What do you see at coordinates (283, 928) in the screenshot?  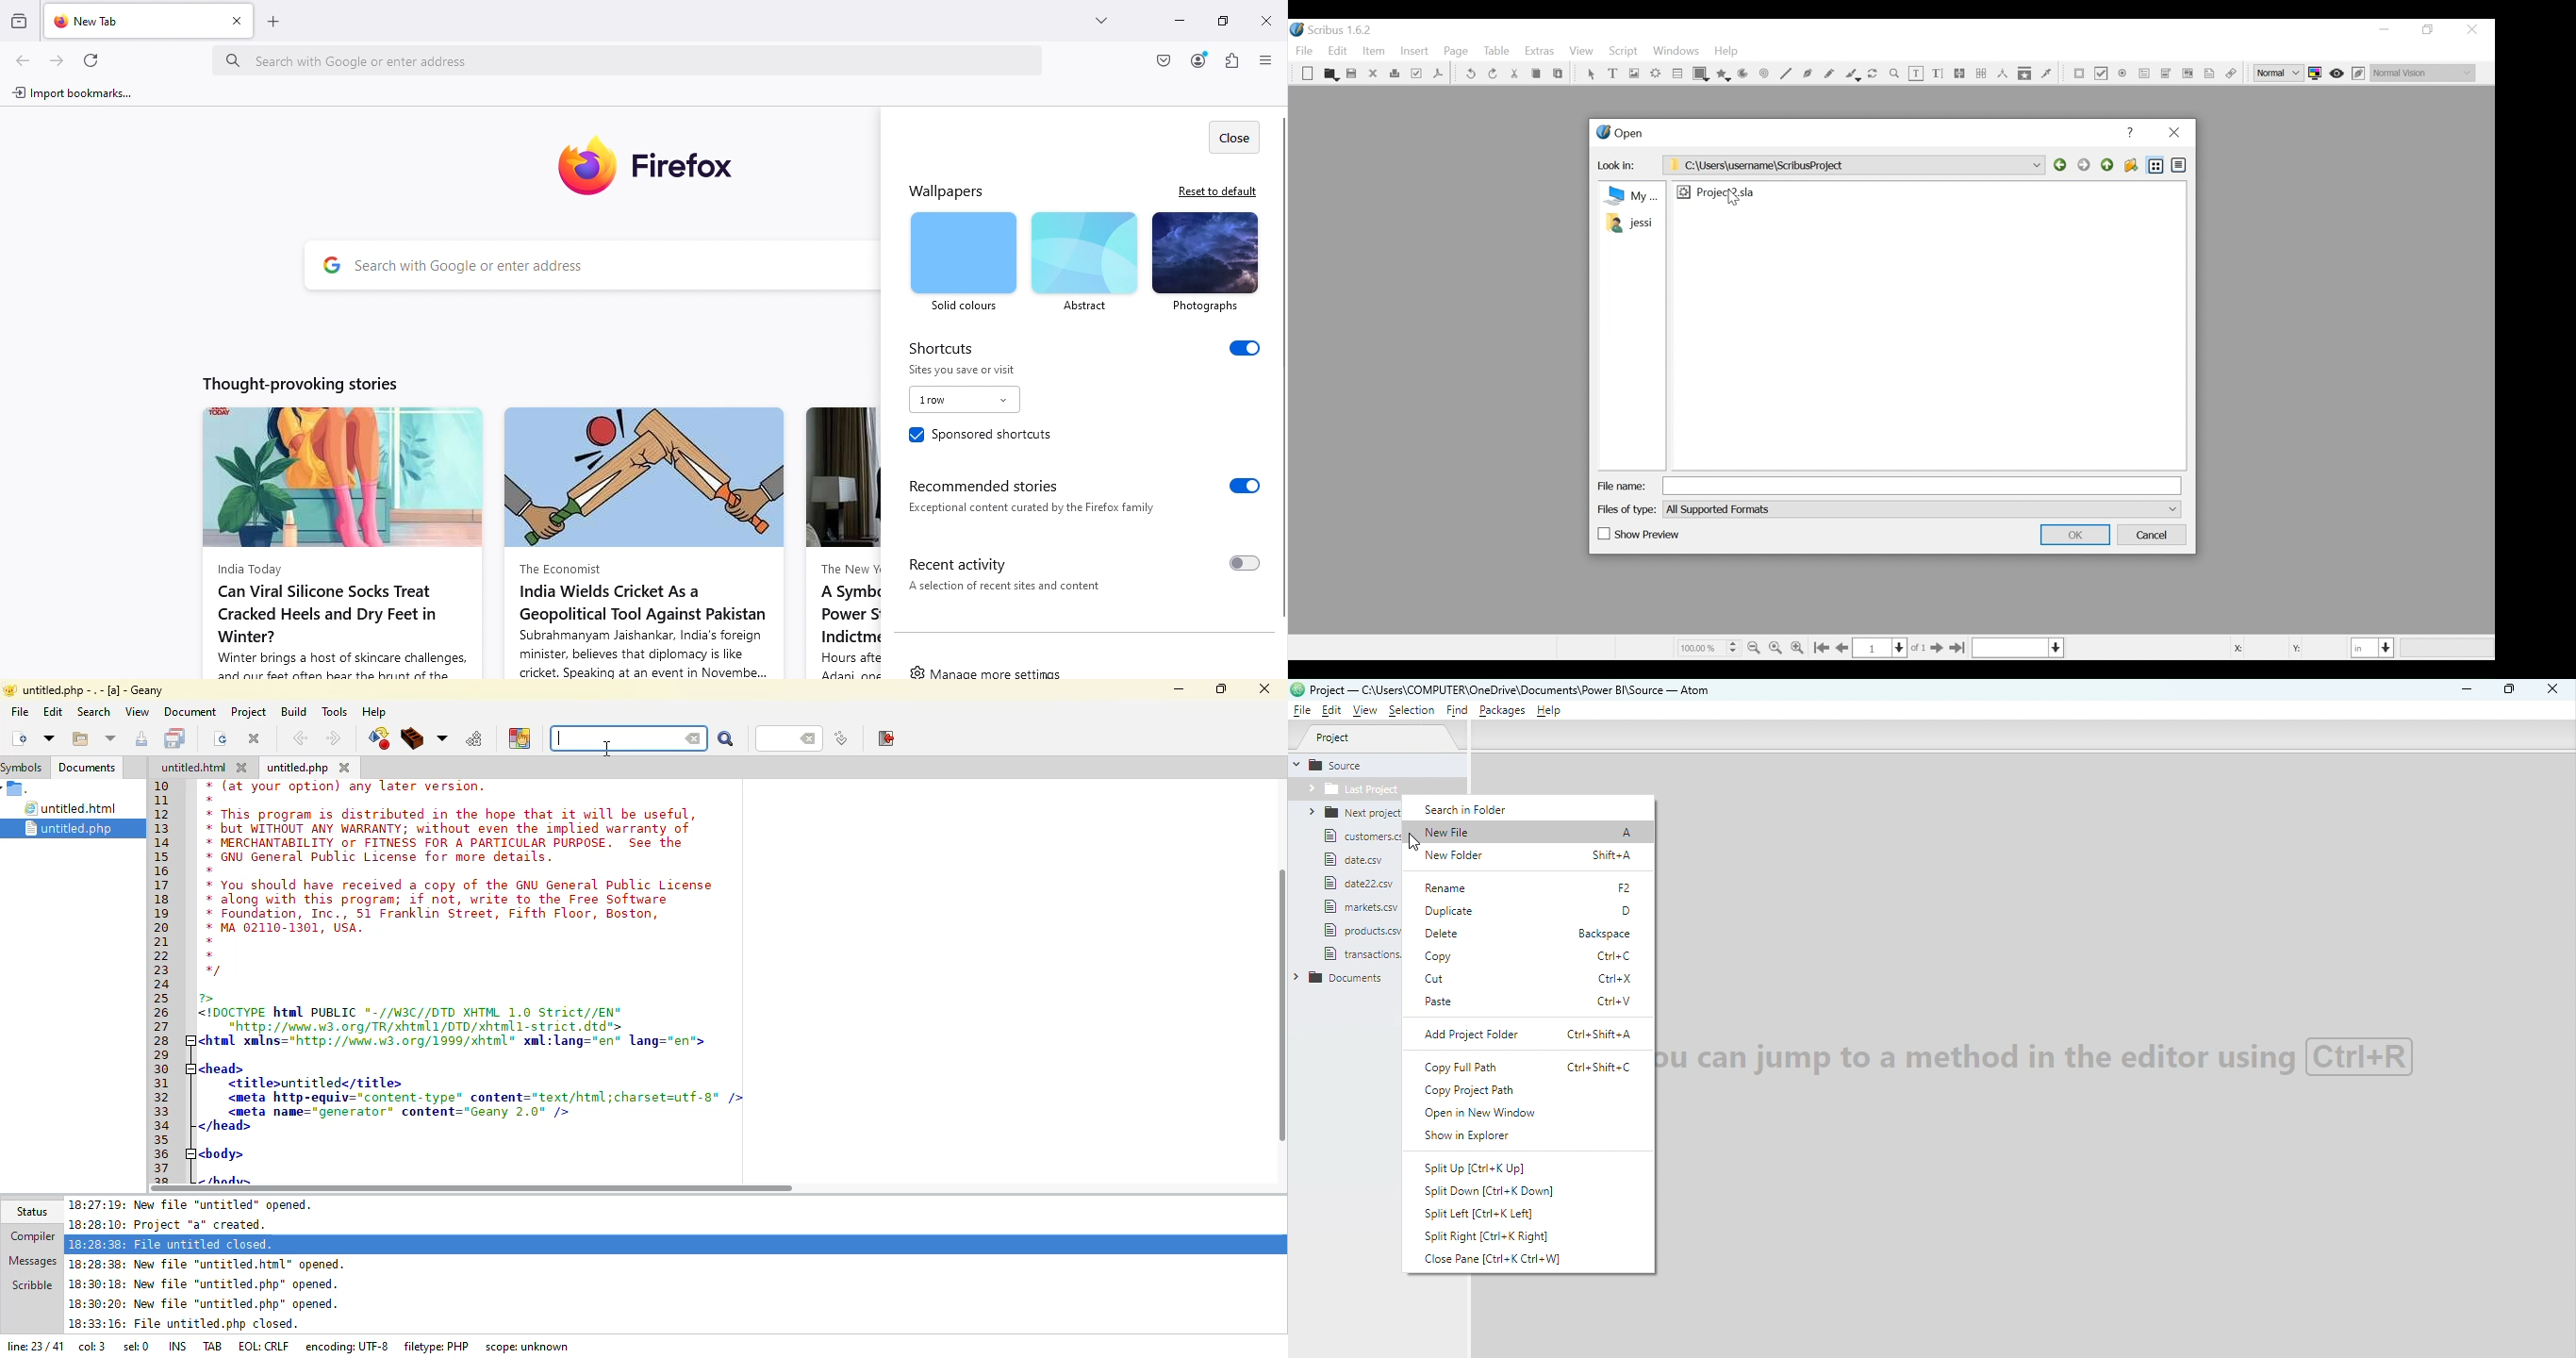 I see `* MA 02110-1301, USA.` at bounding box center [283, 928].